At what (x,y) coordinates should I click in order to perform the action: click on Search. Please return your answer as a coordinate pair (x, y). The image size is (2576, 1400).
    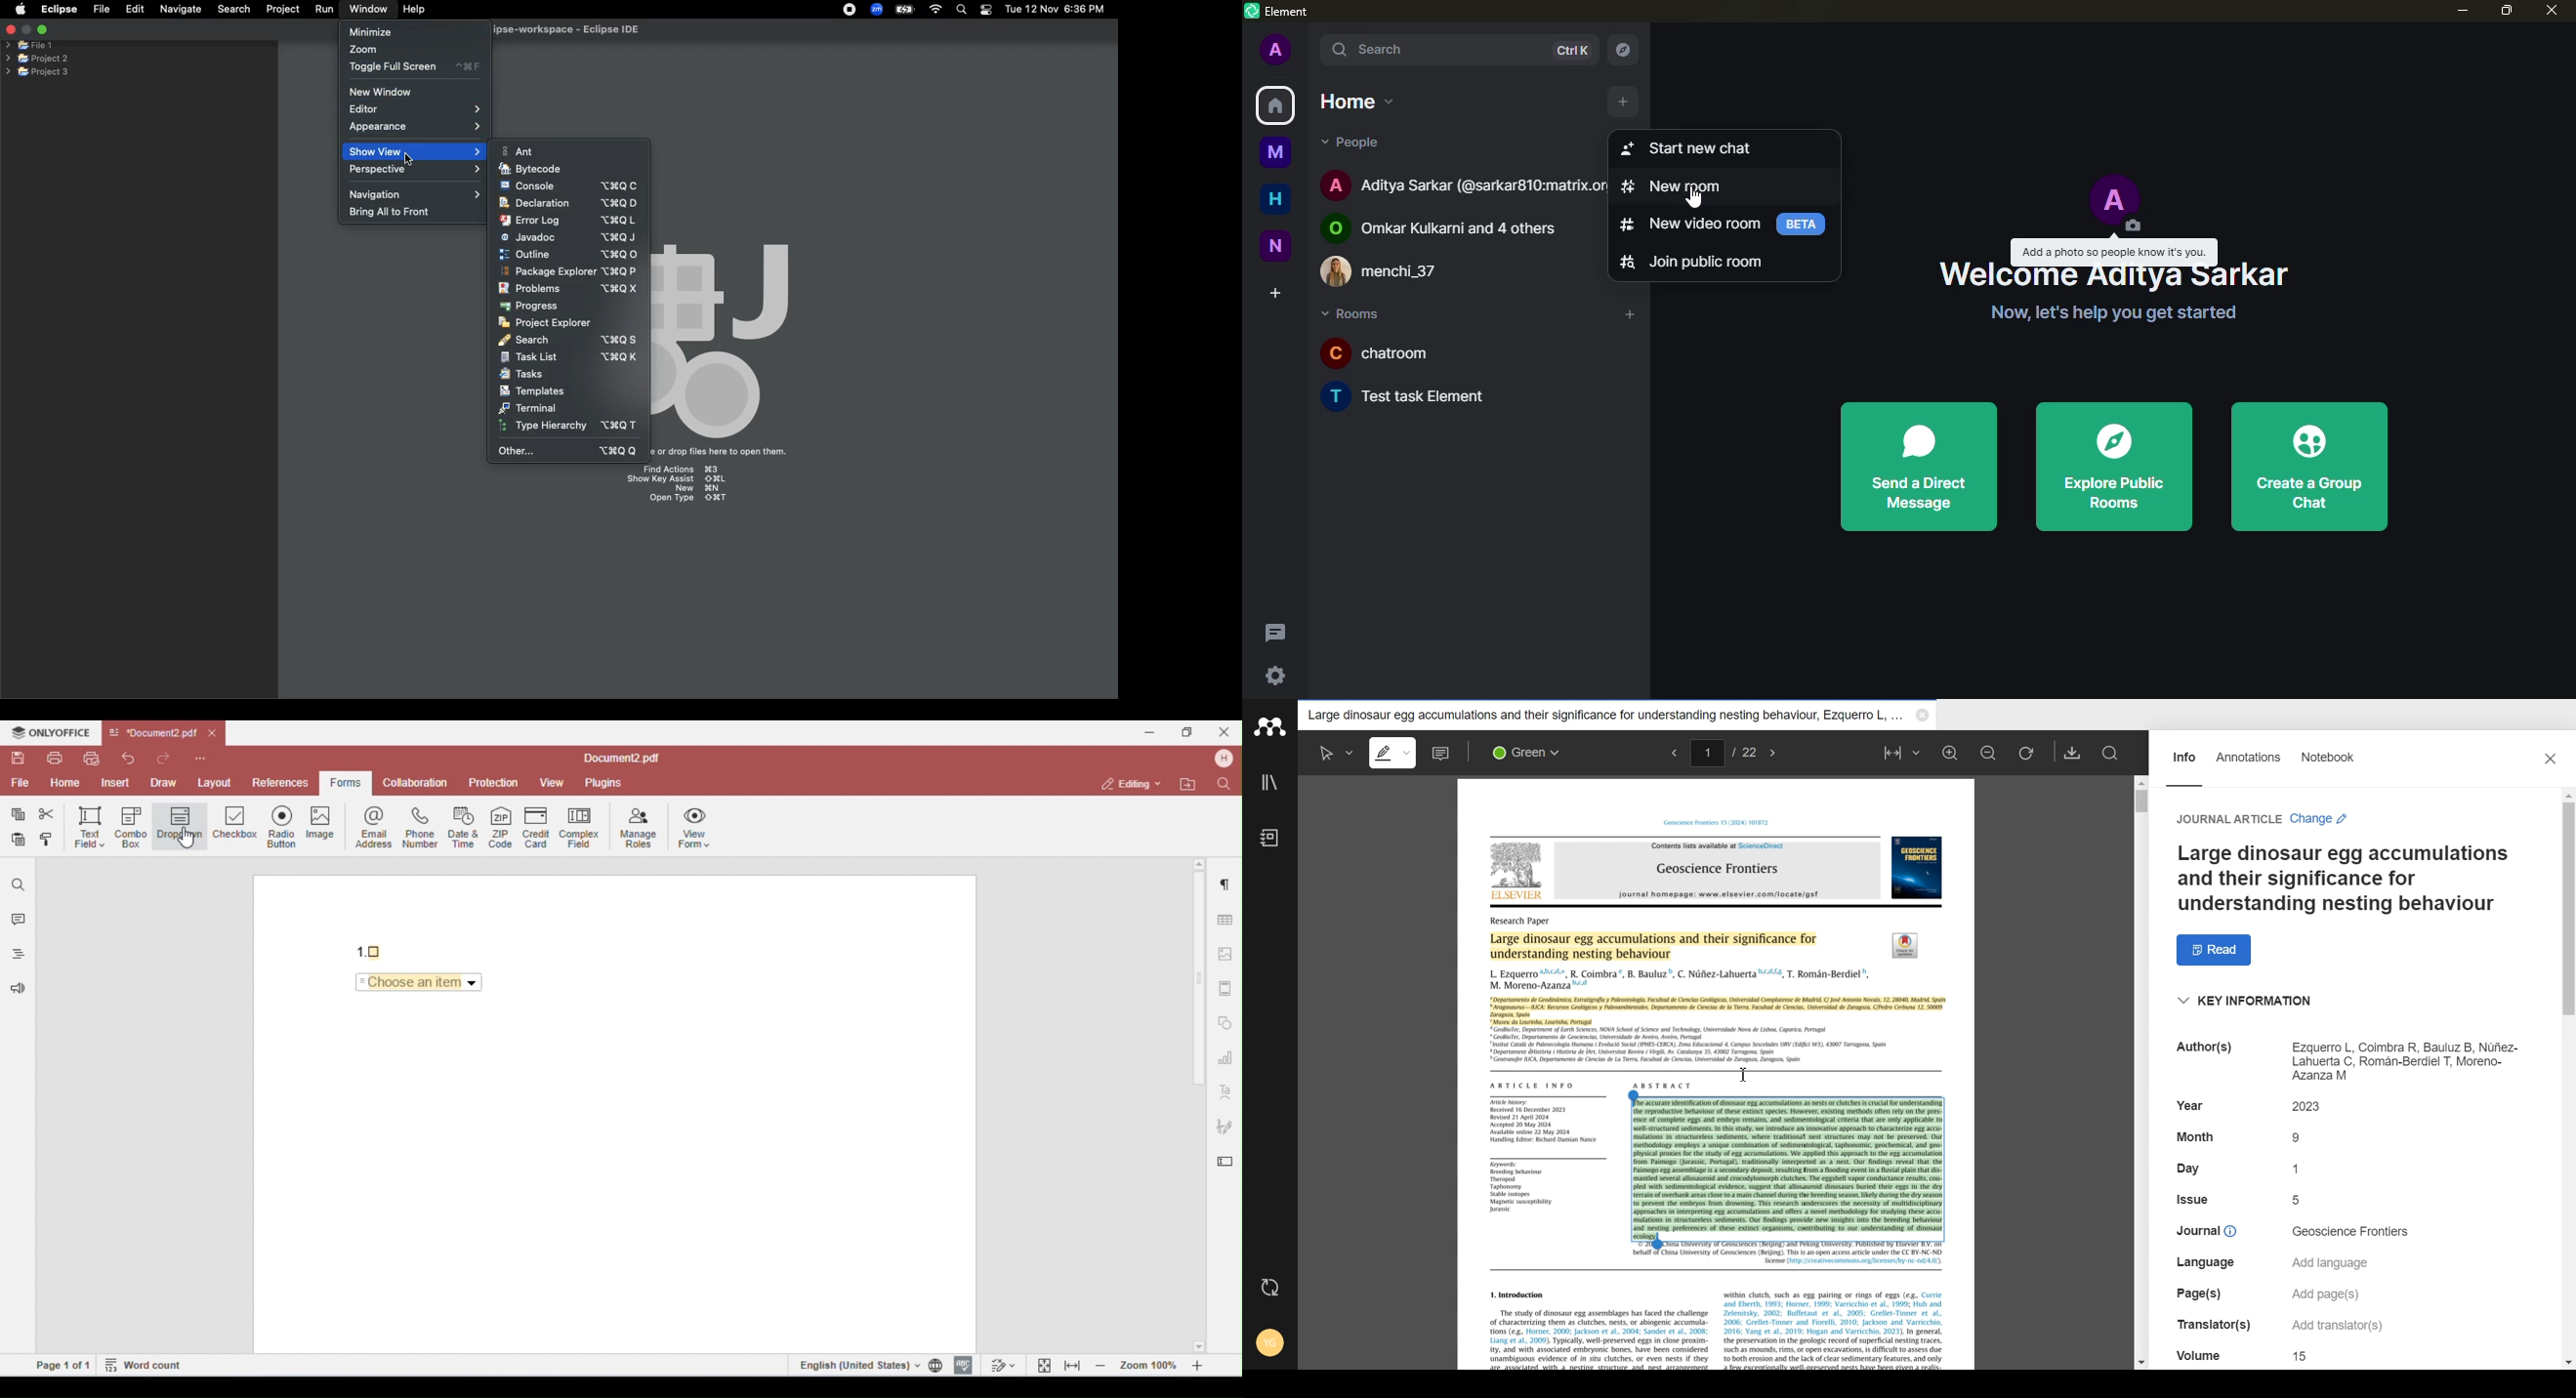
    Looking at the image, I should click on (2113, 754).